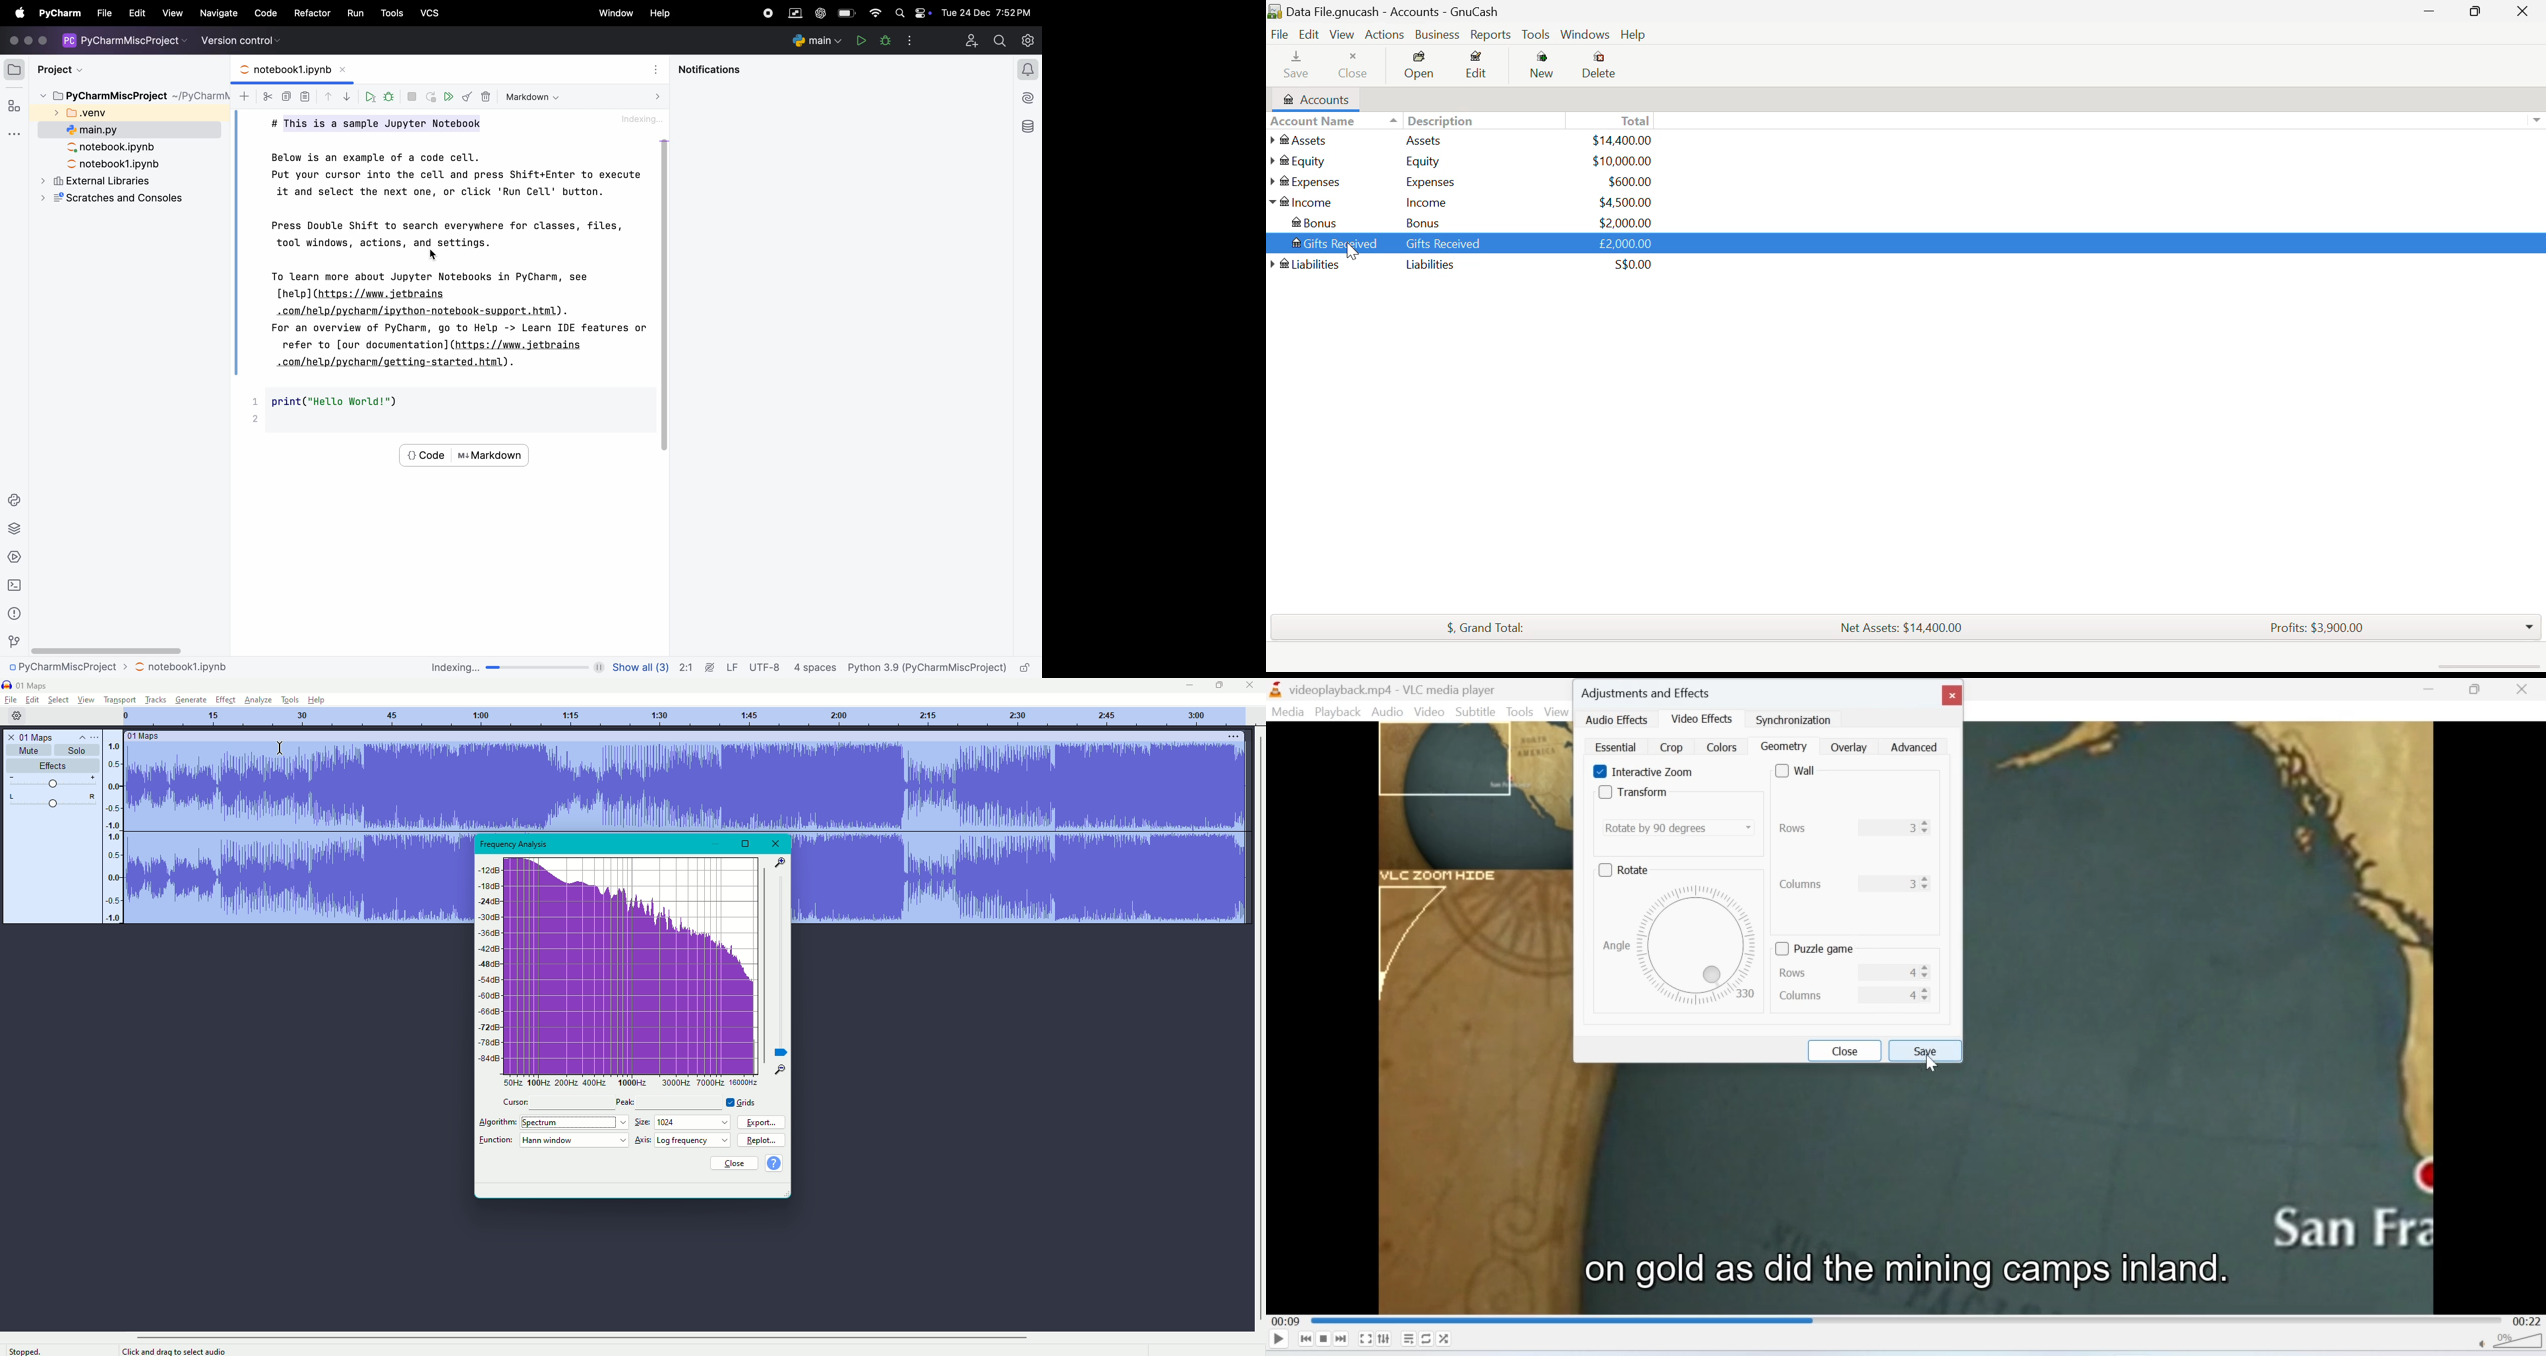 Image resolution: width=2548 pixels, height=1372 pixels. Describe the element at coordinates (777, 844) in the screenshot. I see `Close` at that location.